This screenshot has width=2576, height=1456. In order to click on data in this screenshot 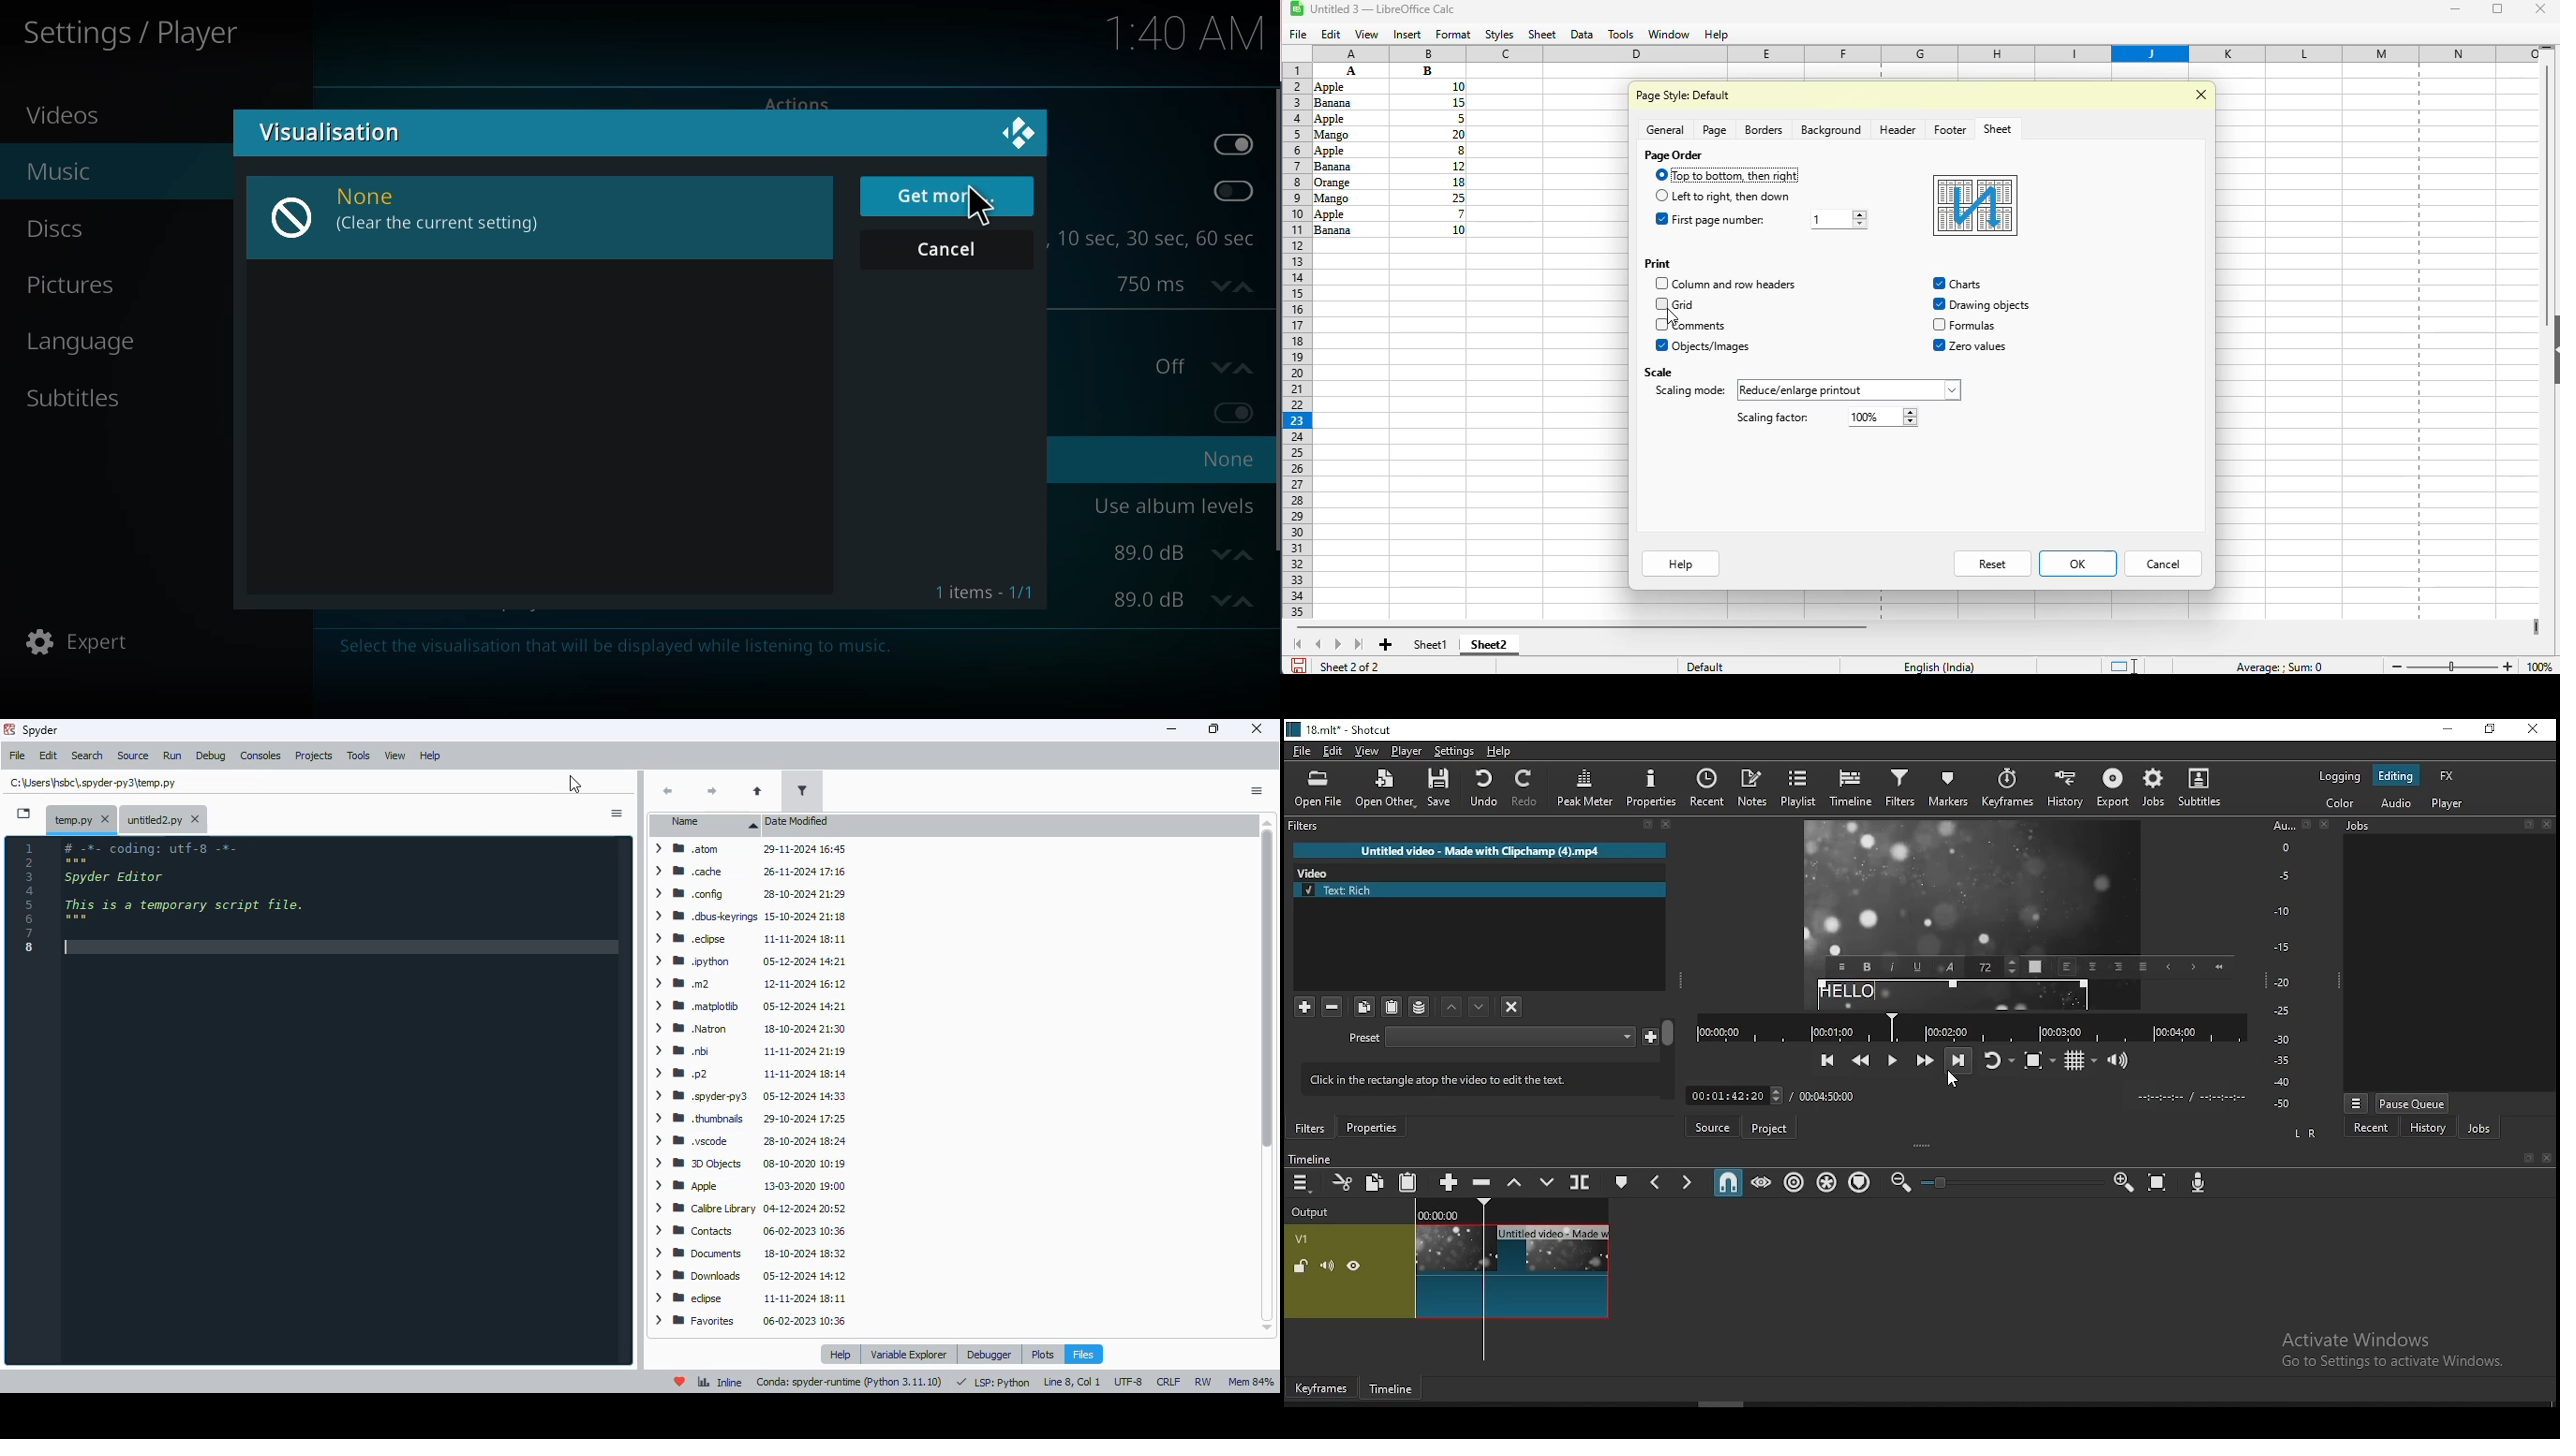, I will do `click(1582, 36)`.